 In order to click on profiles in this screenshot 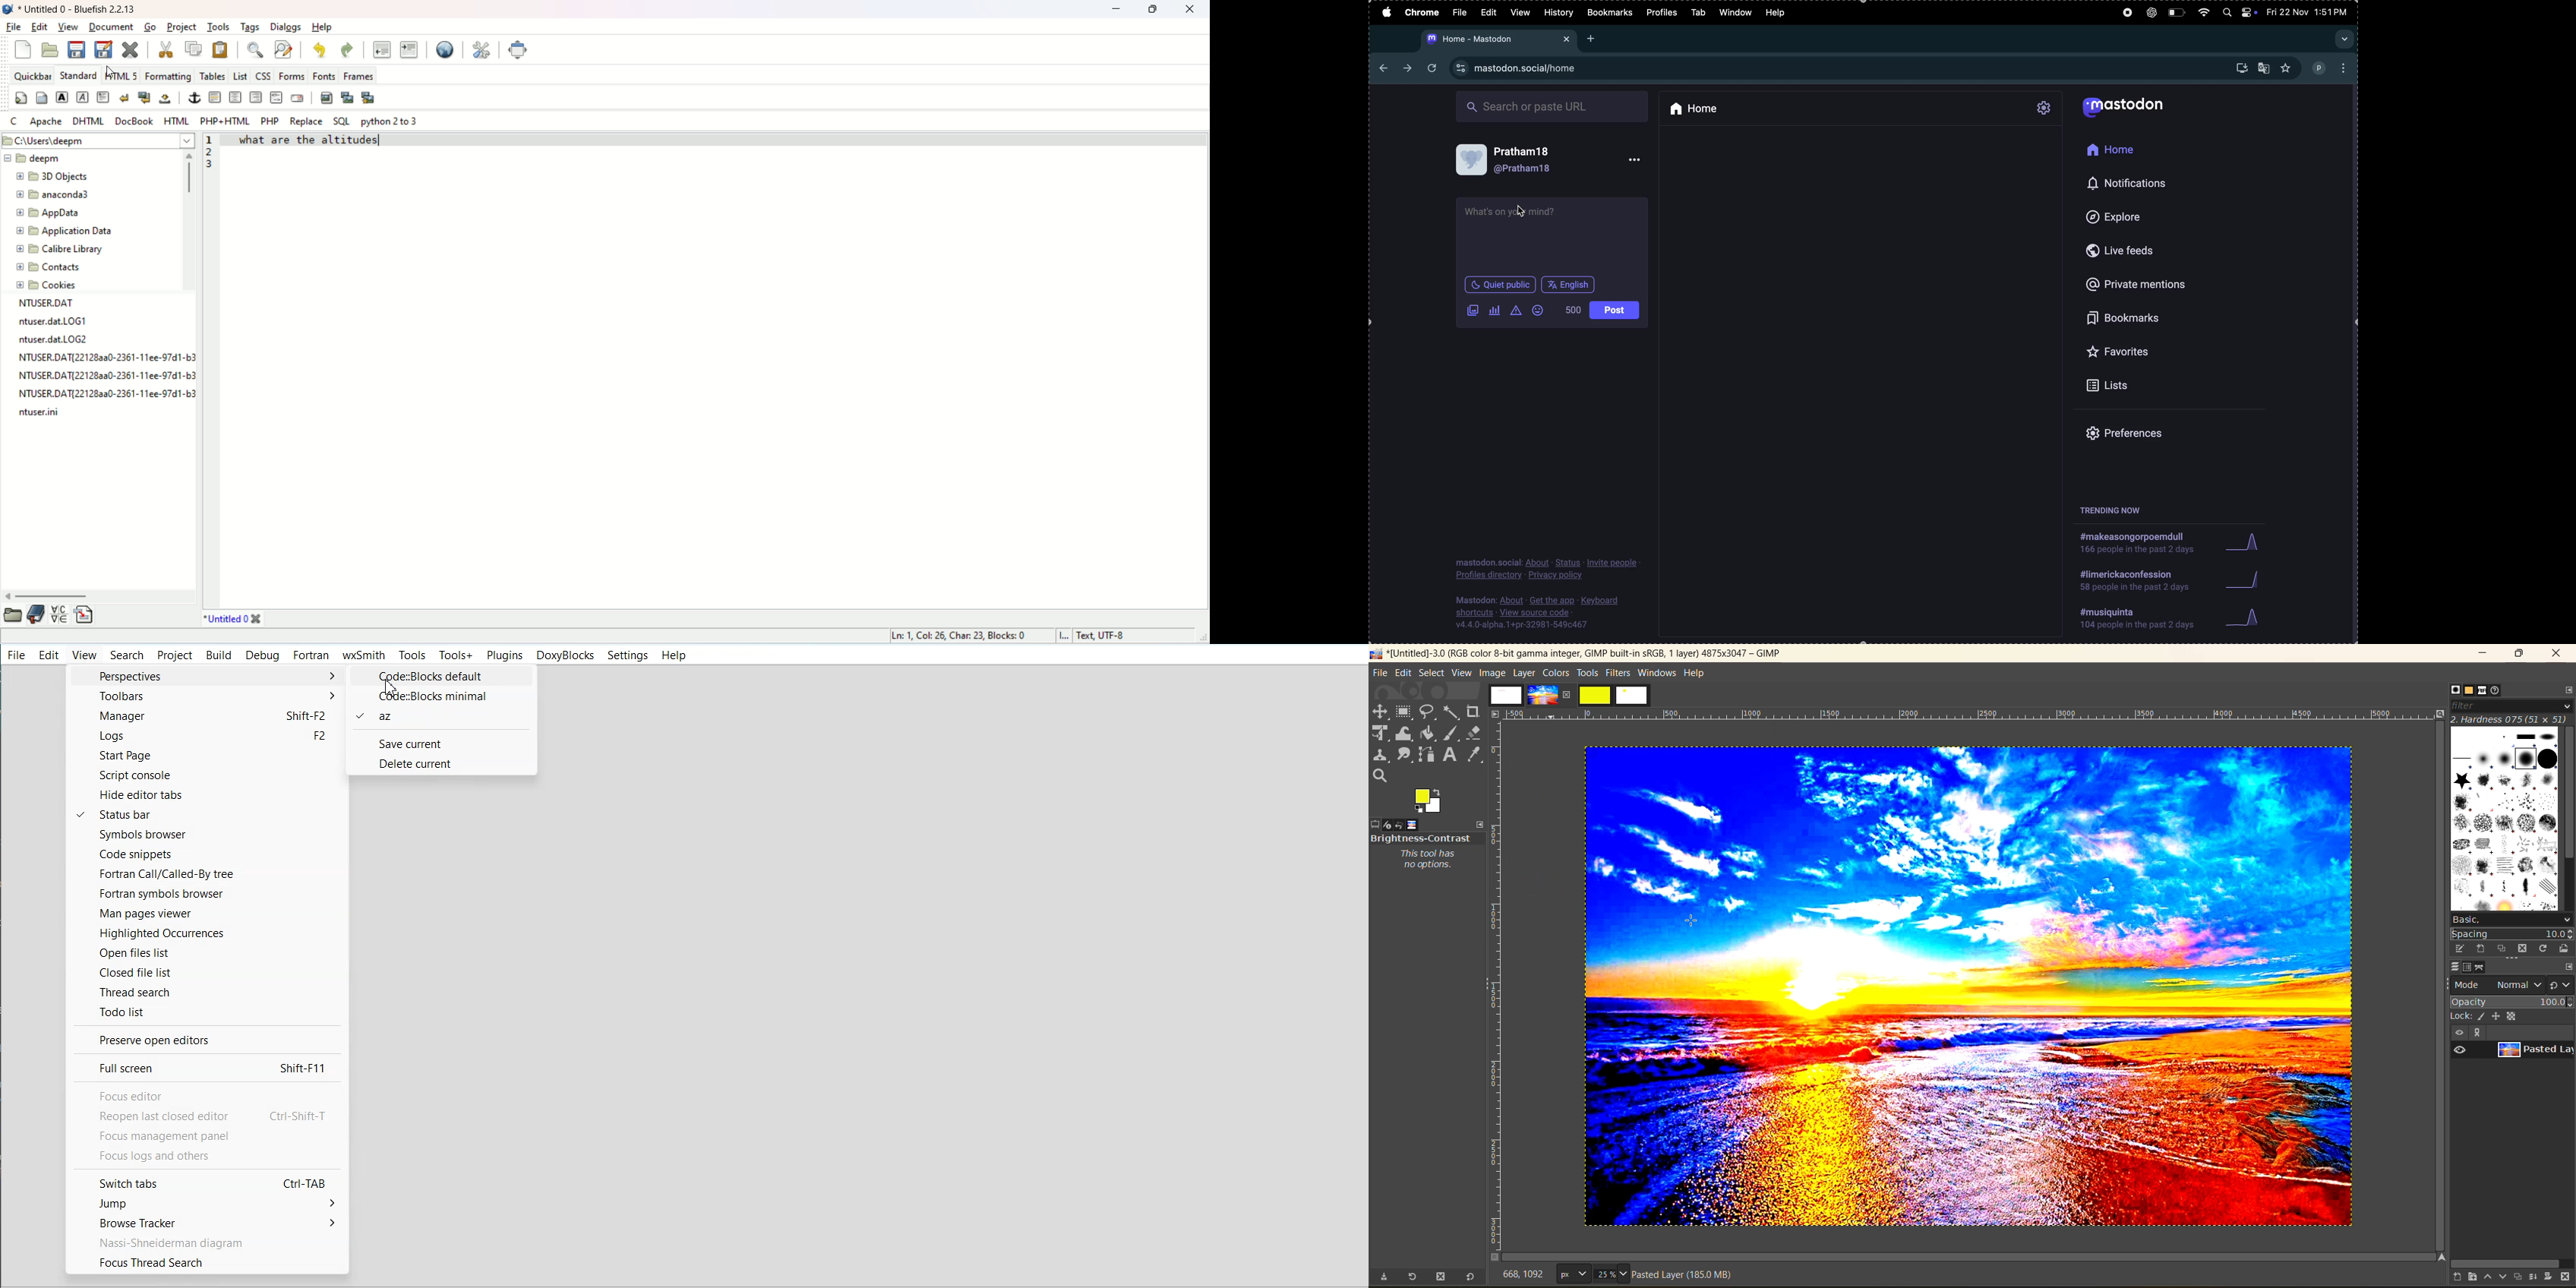, I will do `click(1661, 12)`.